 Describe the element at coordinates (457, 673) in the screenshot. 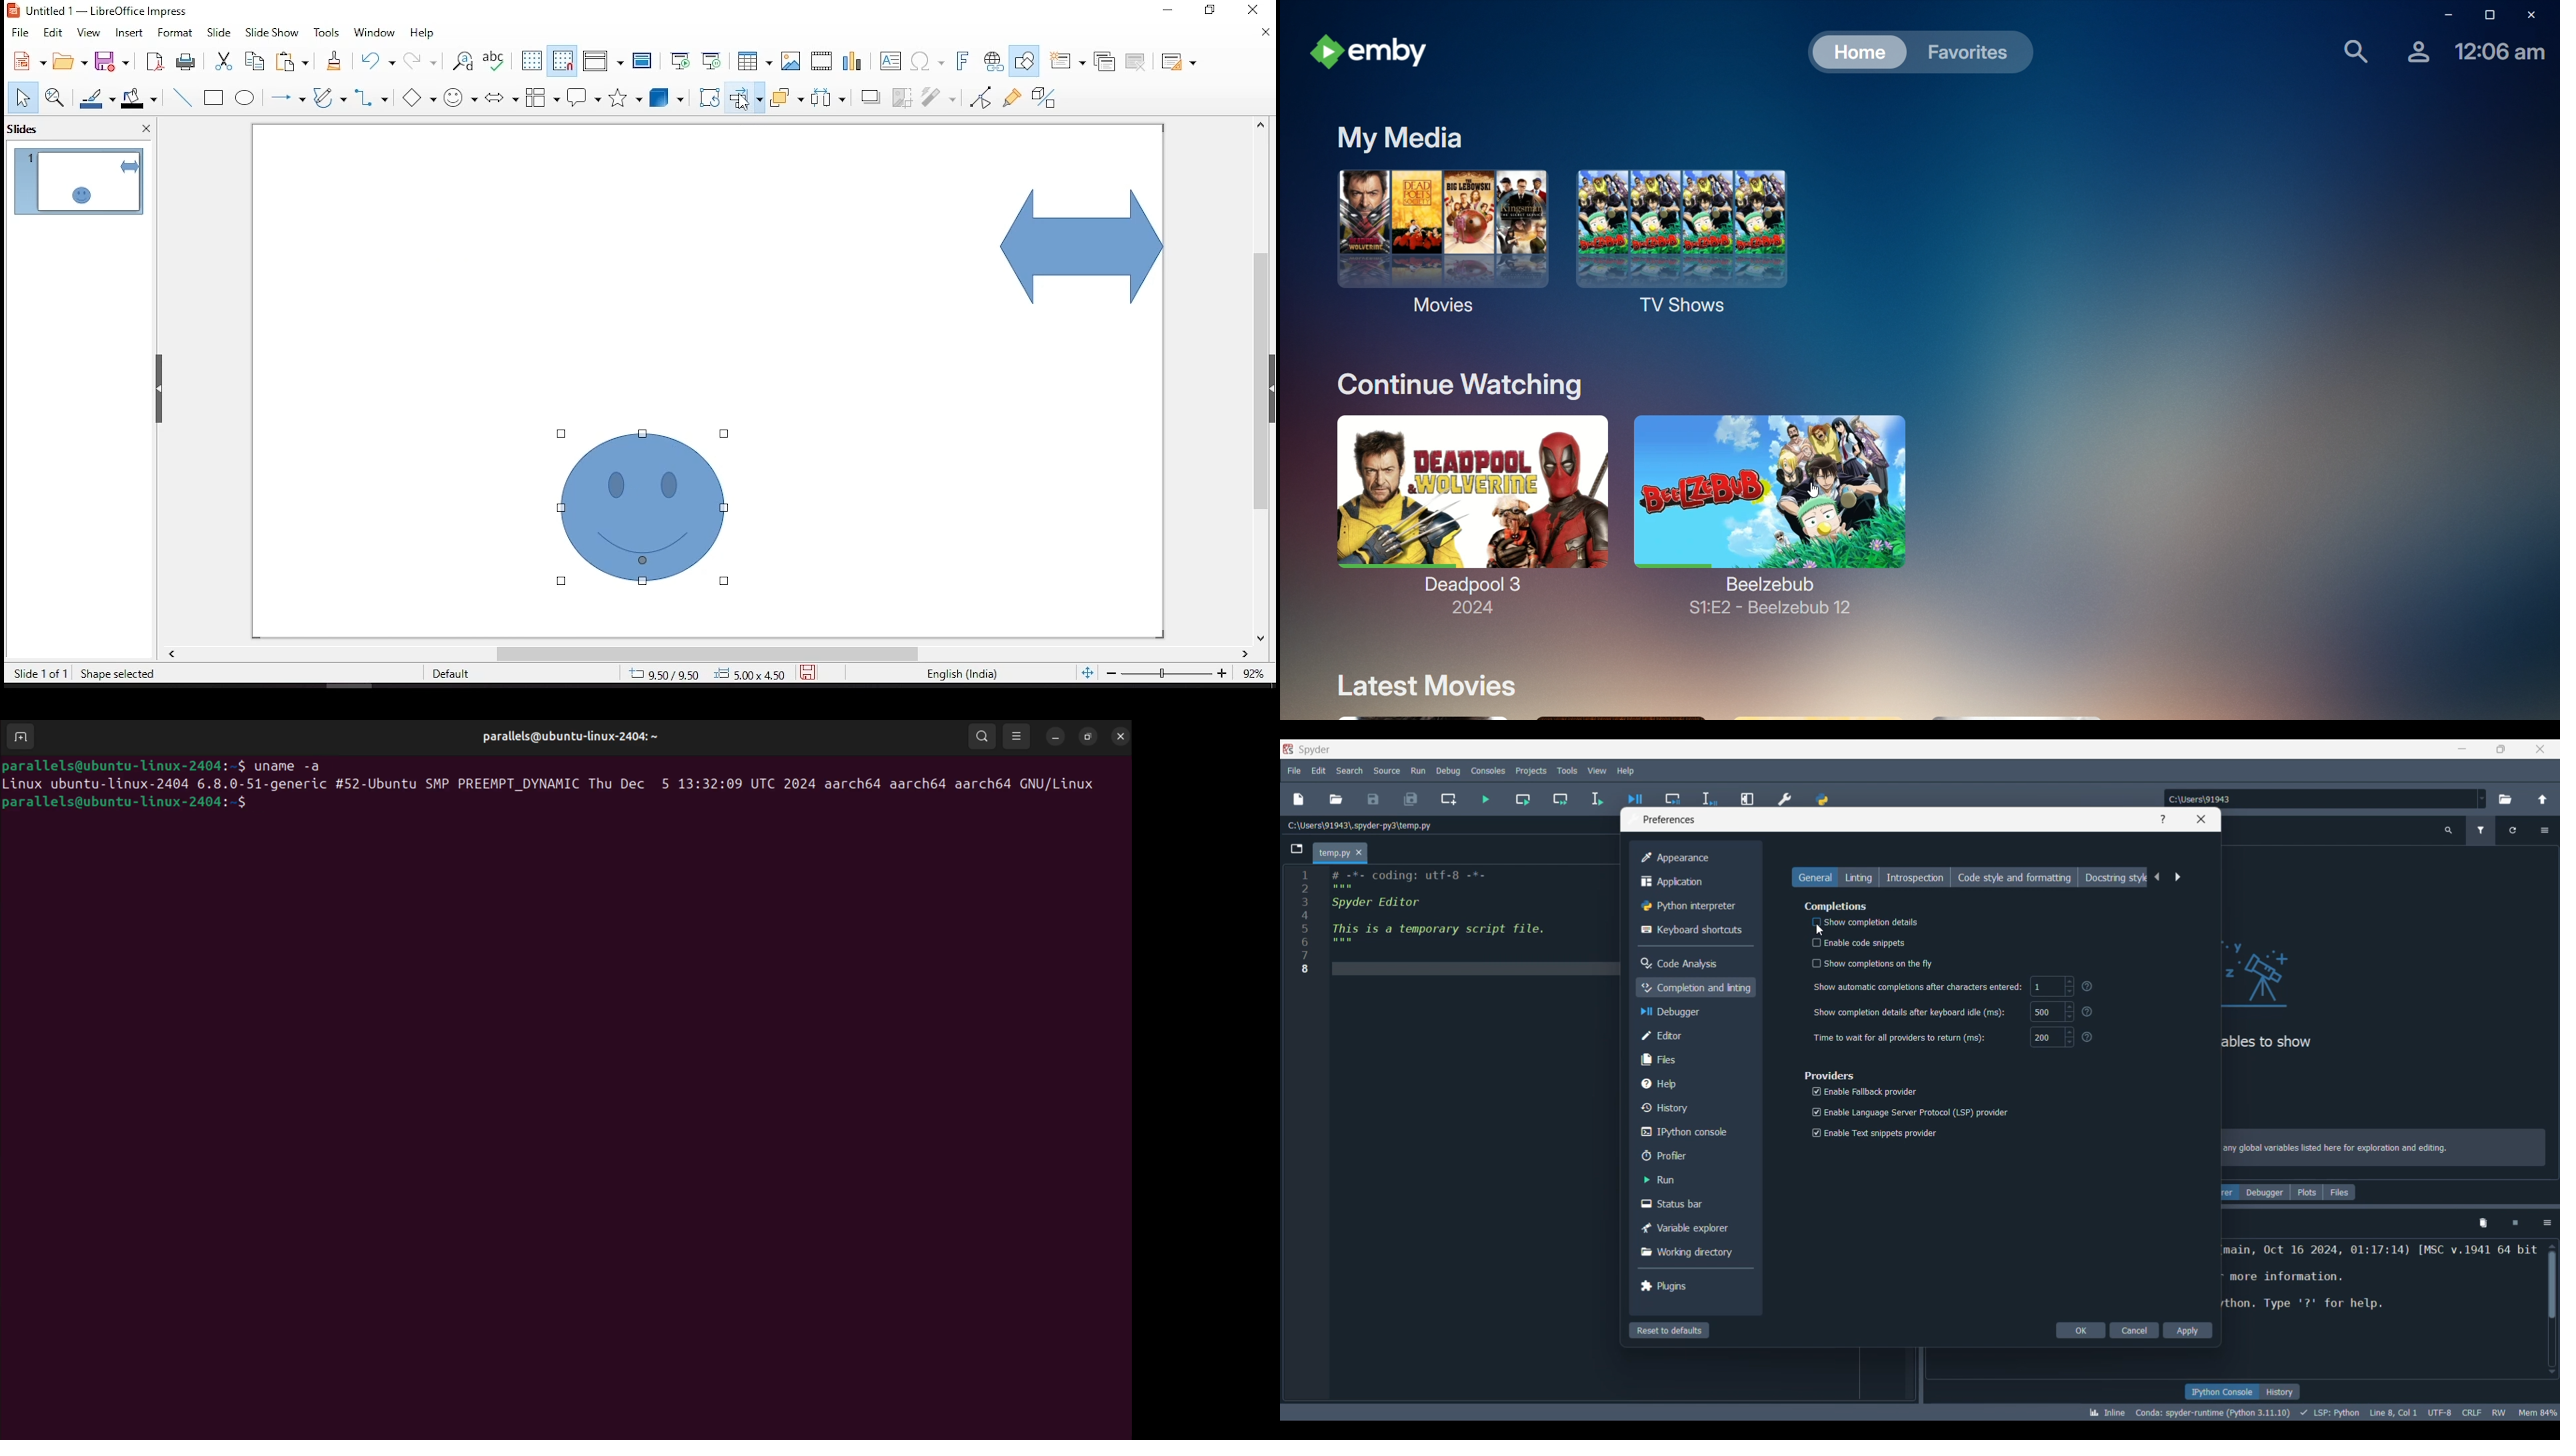

I see `default` at that location.